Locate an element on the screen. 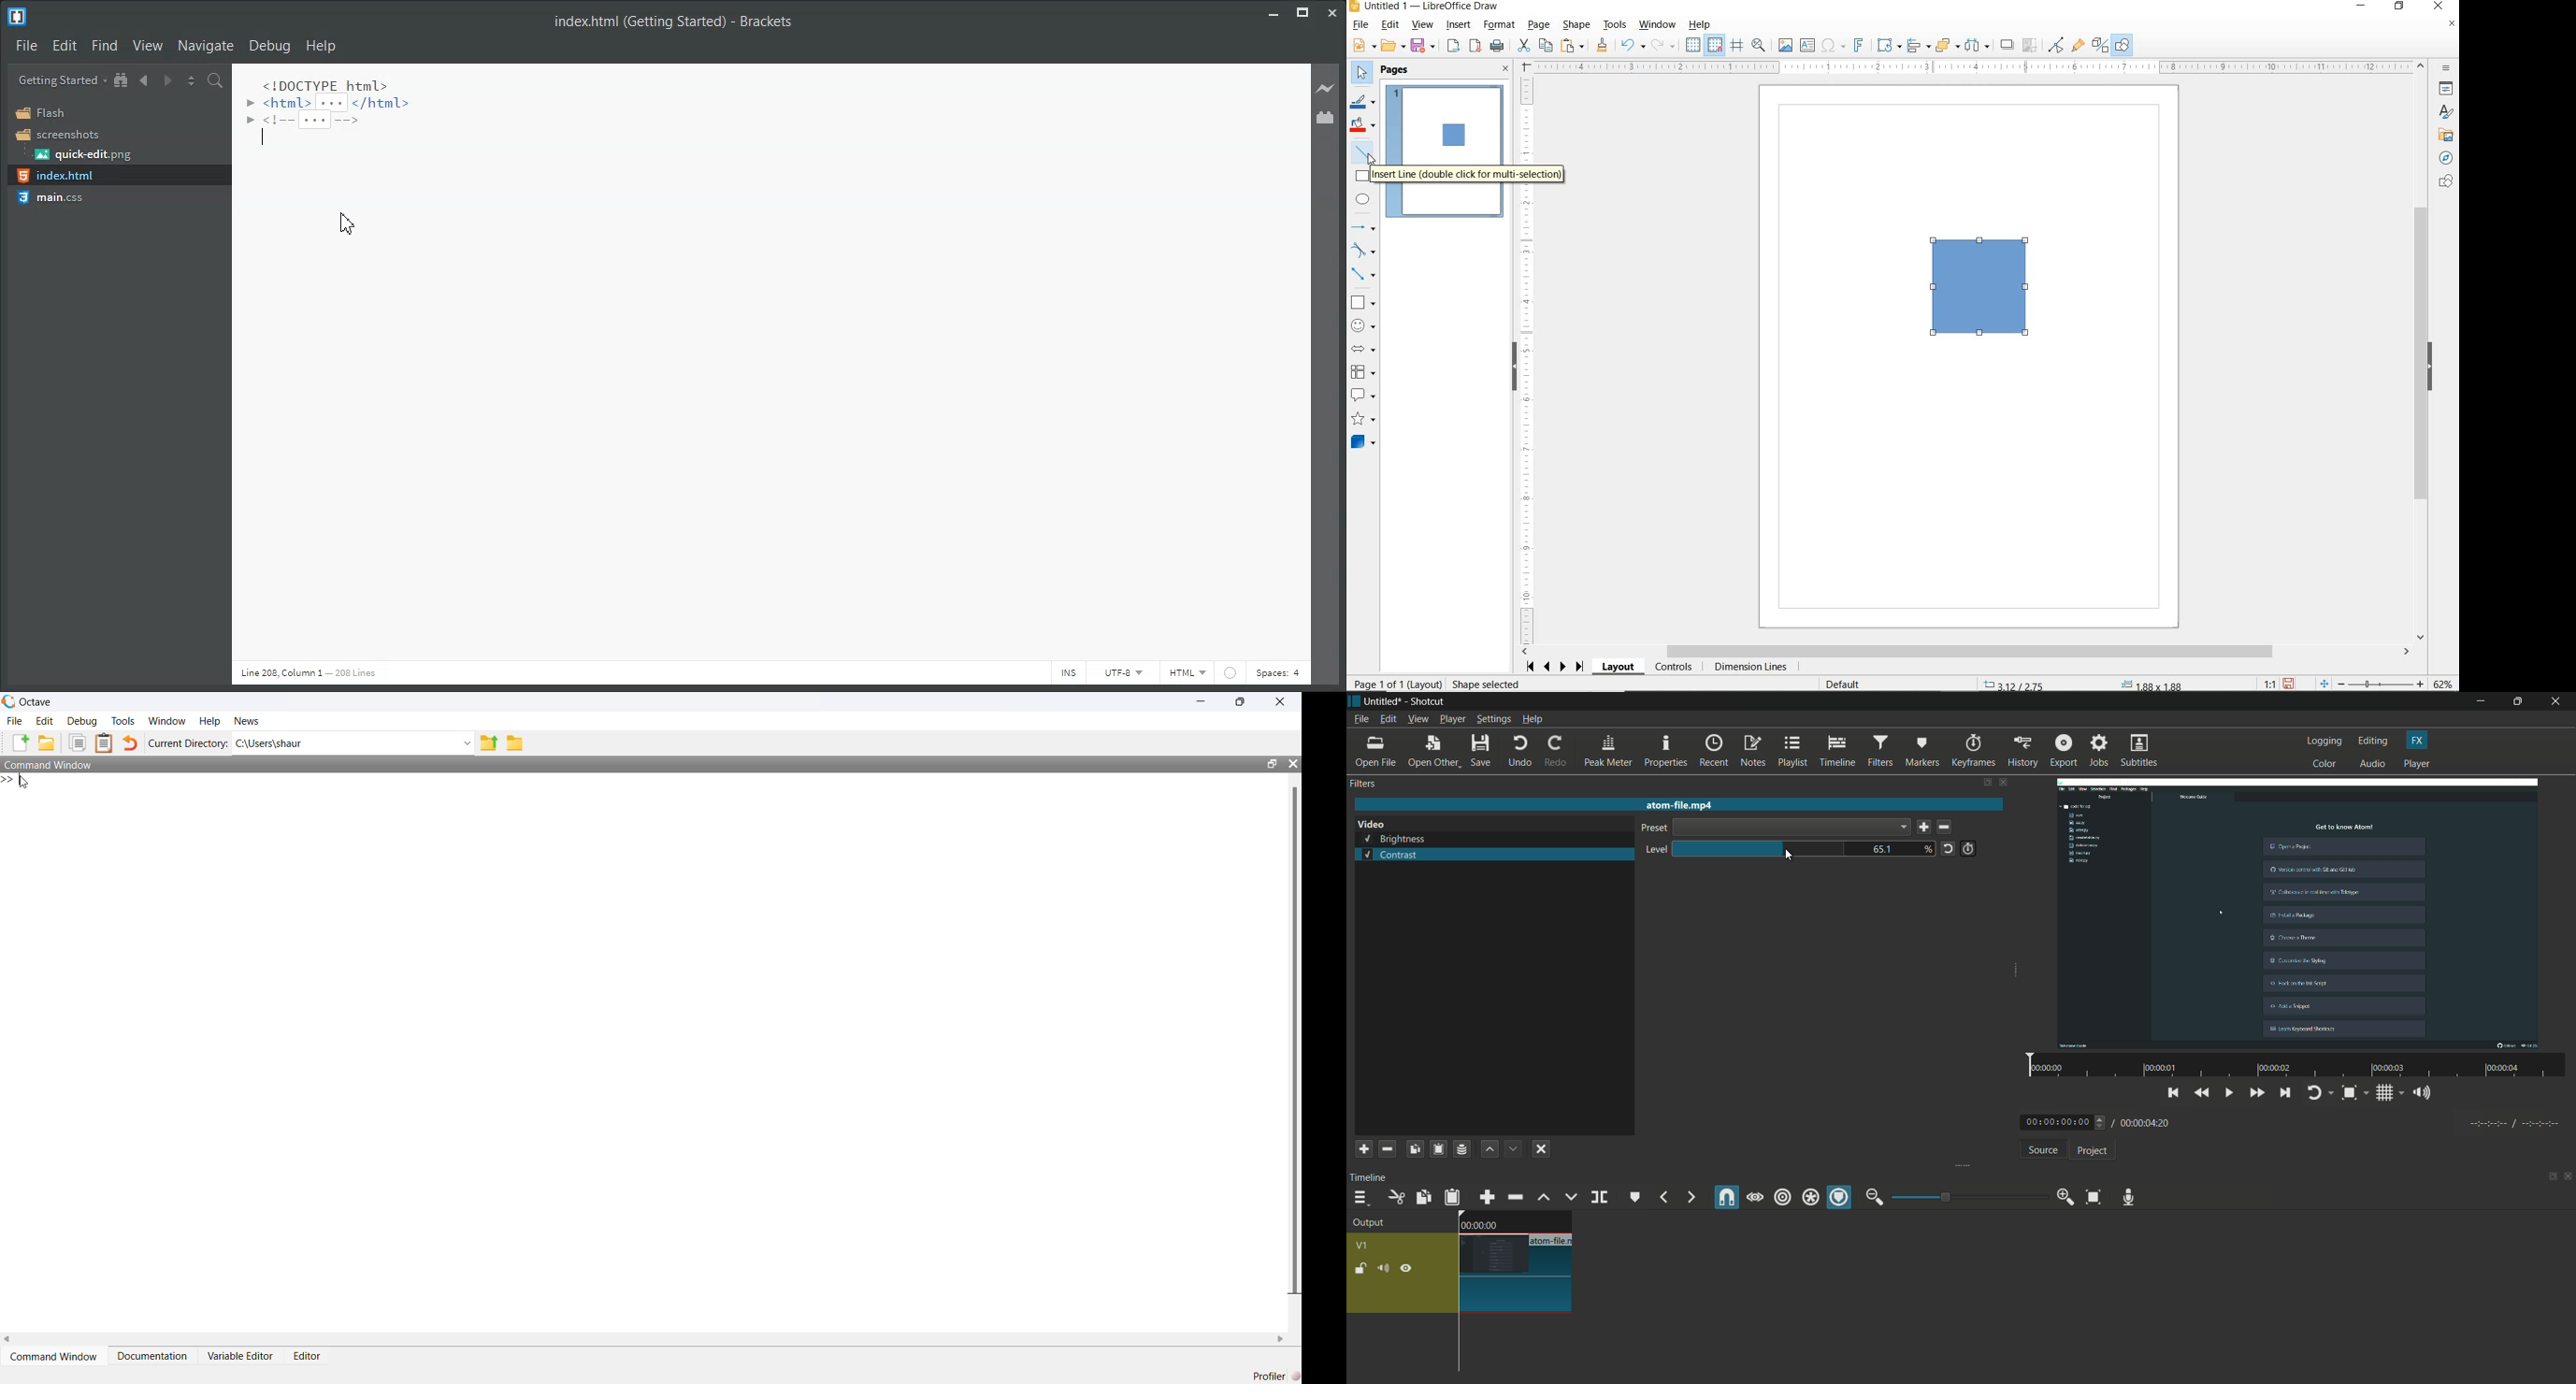  TOGGLE EXTRUSION is located at coordinates (2099, 44).